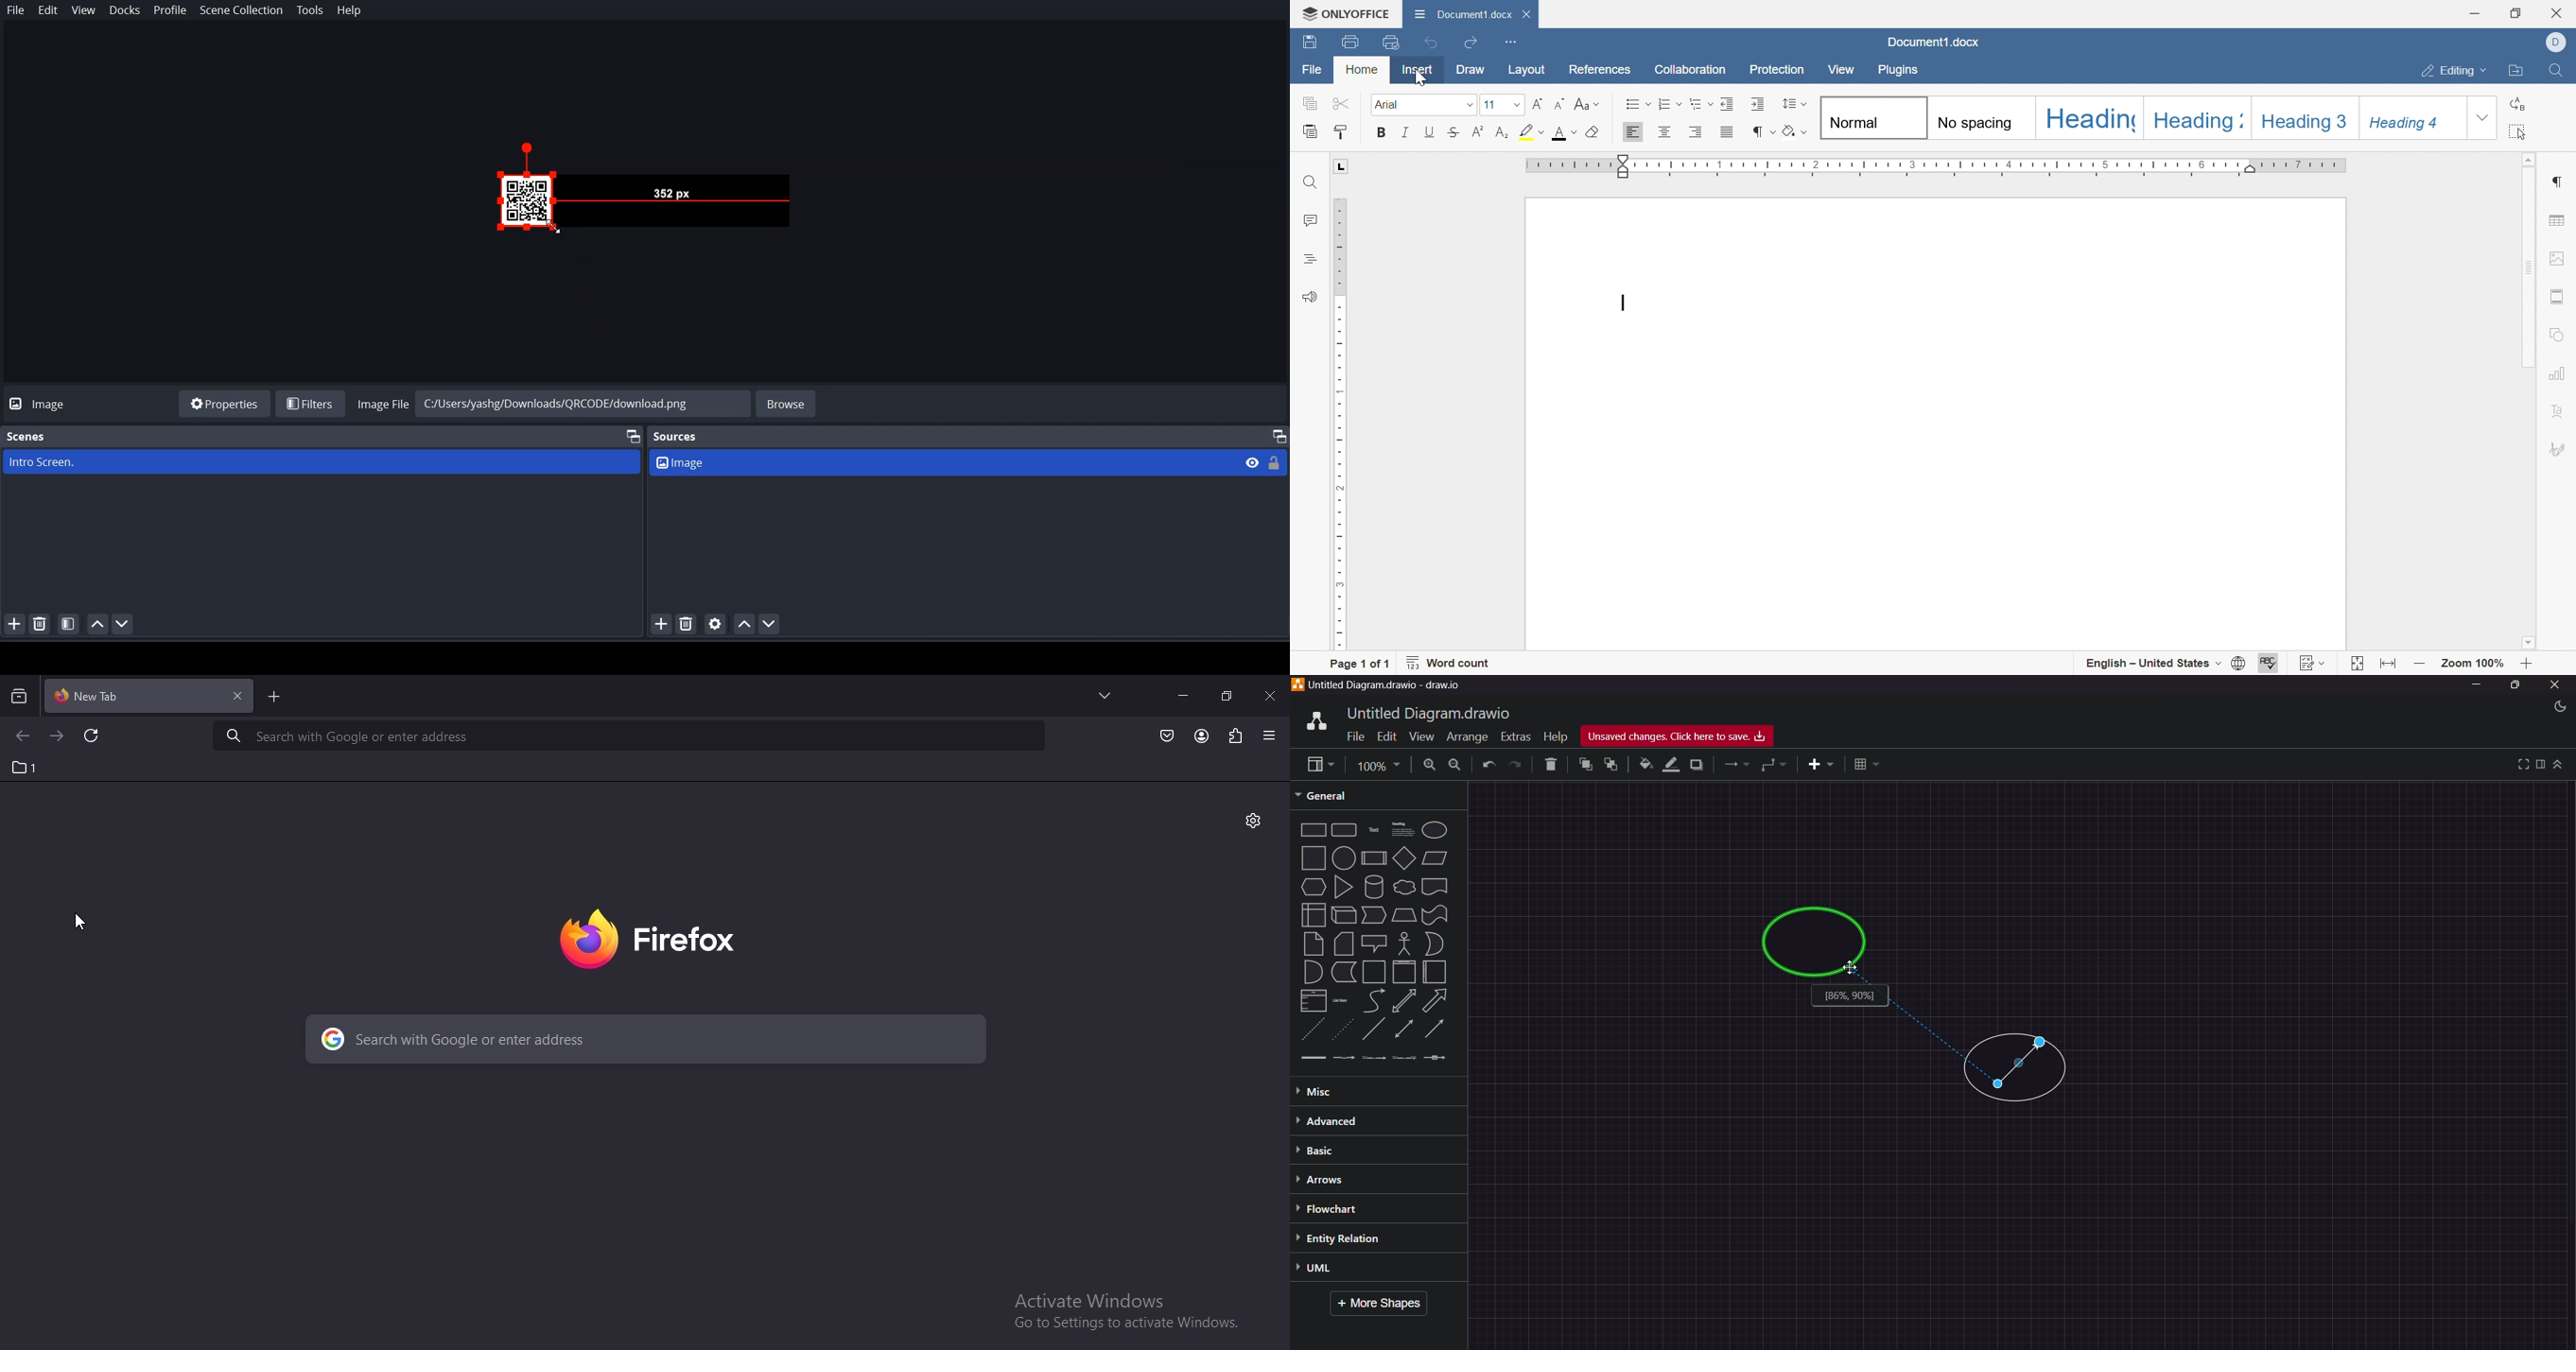  I want to click on circle, so click(1814, 944).